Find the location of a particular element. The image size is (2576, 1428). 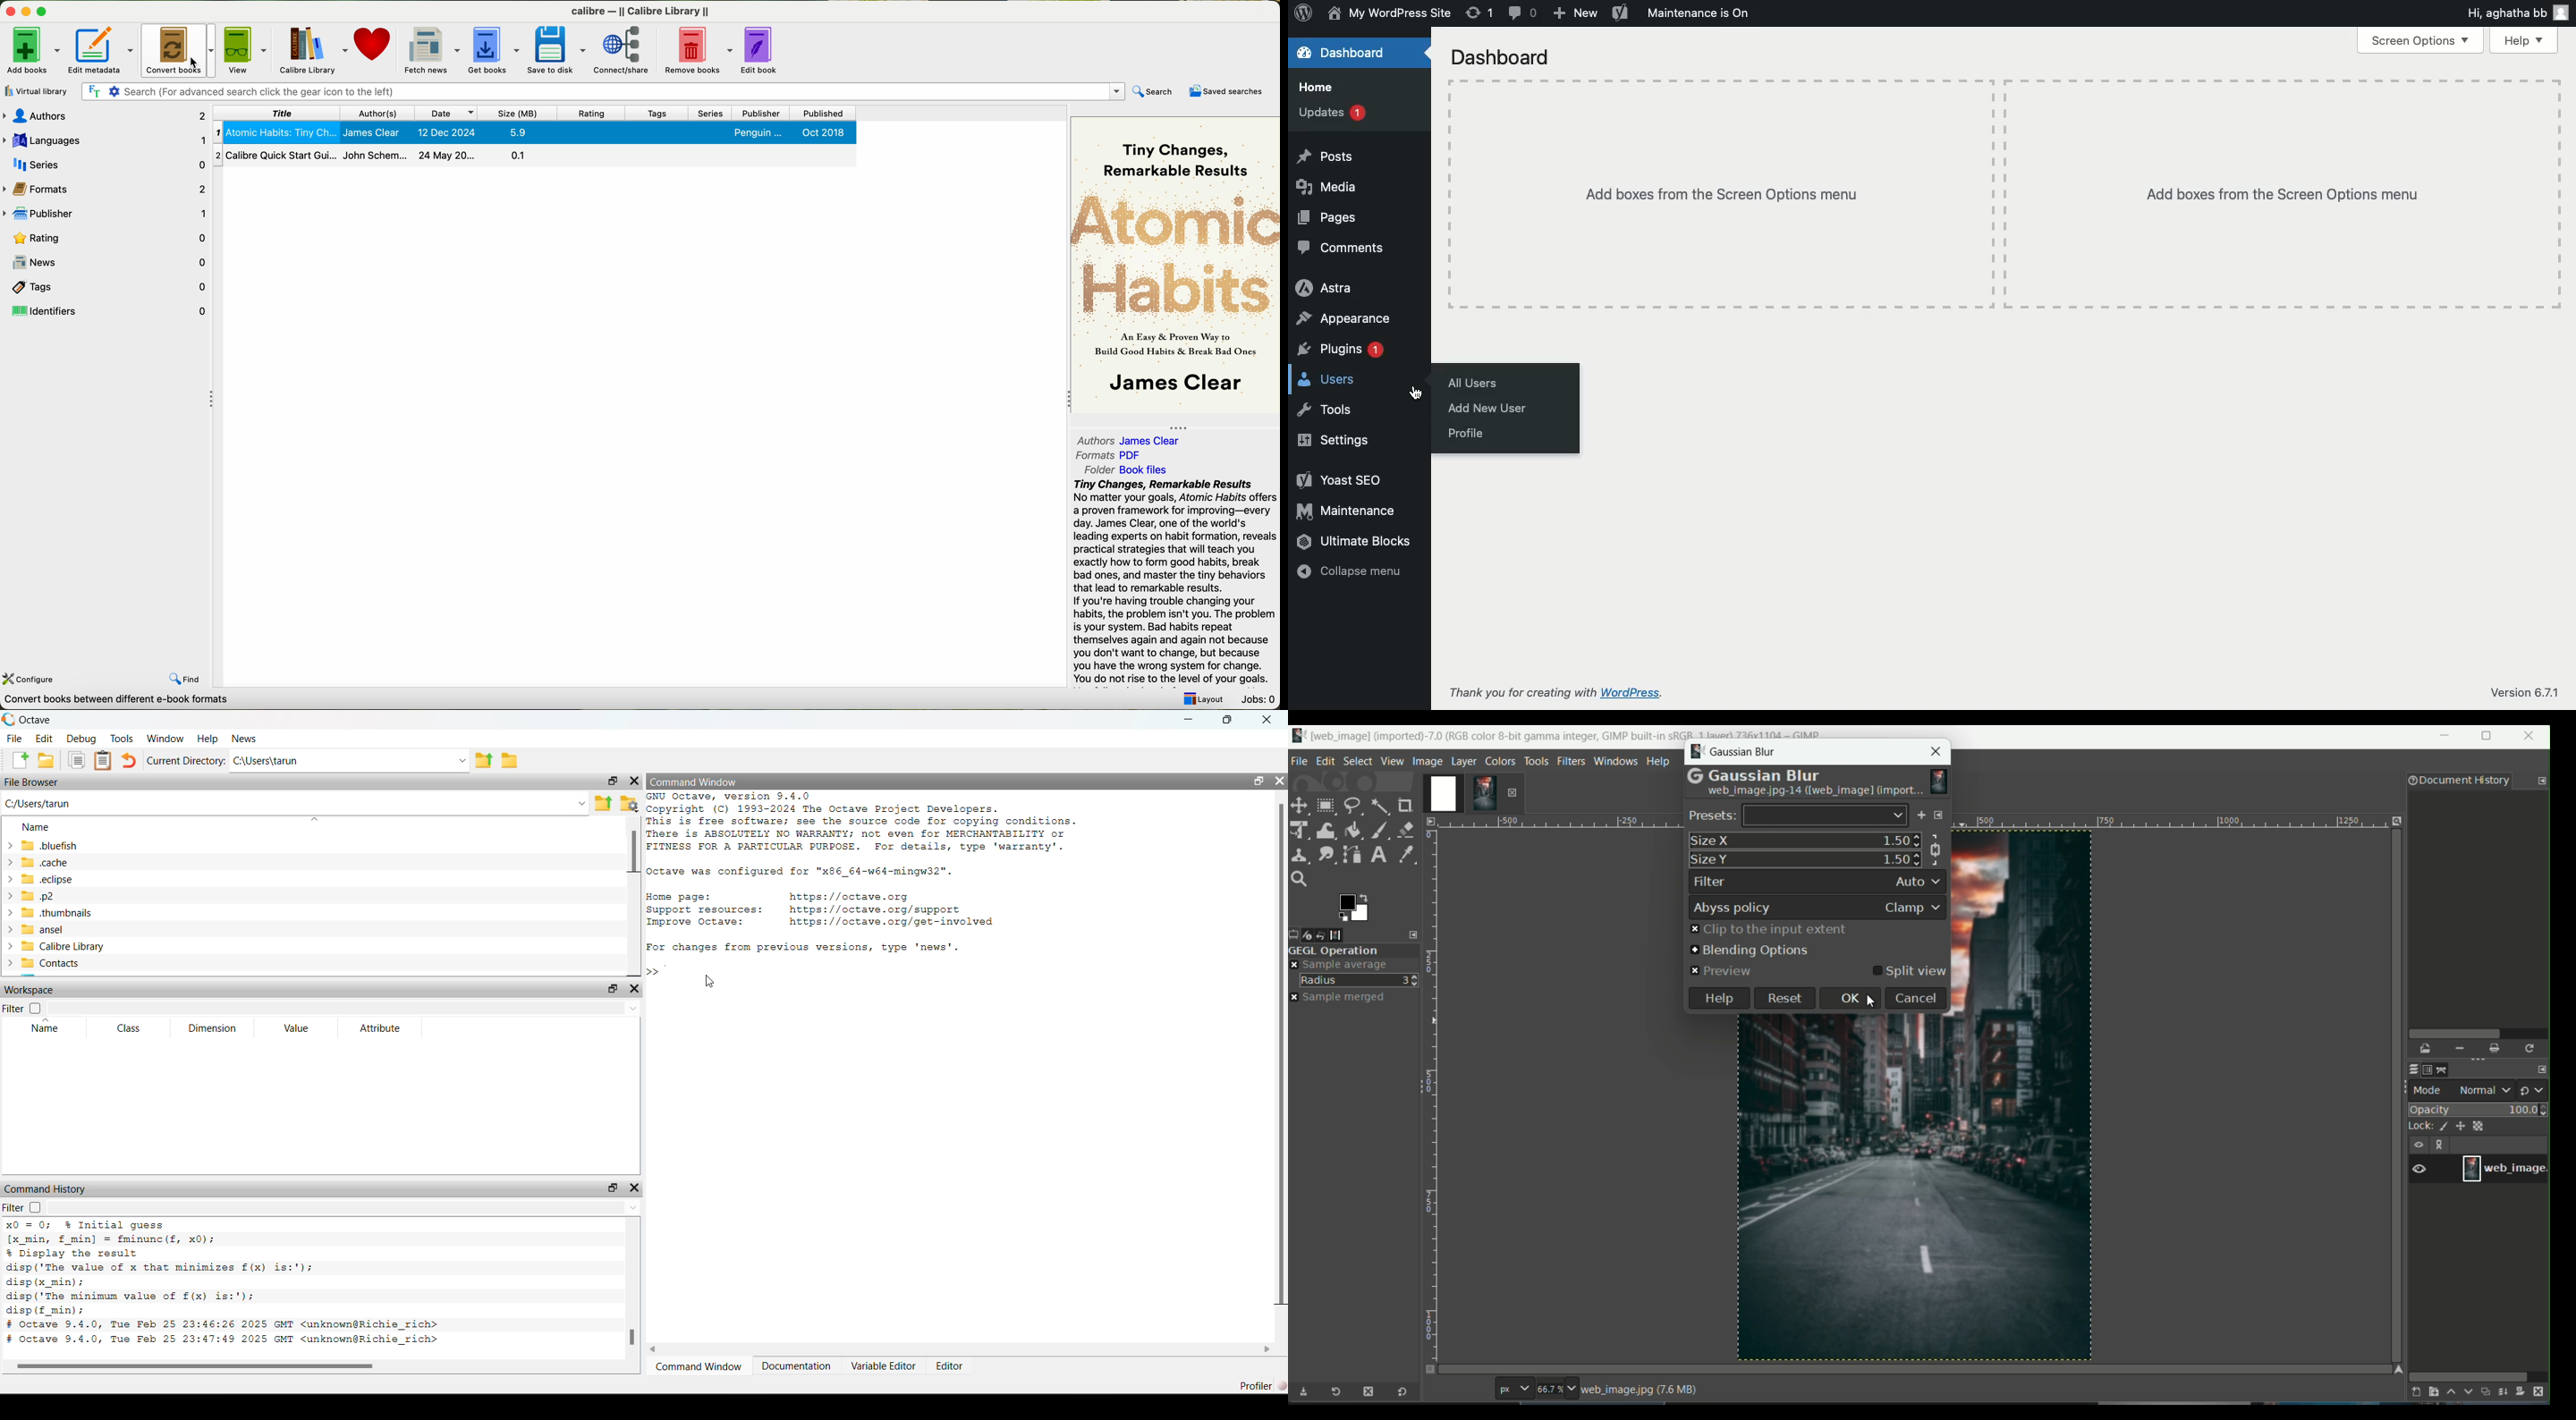

wordpress is located at coordinates (1634, 693).